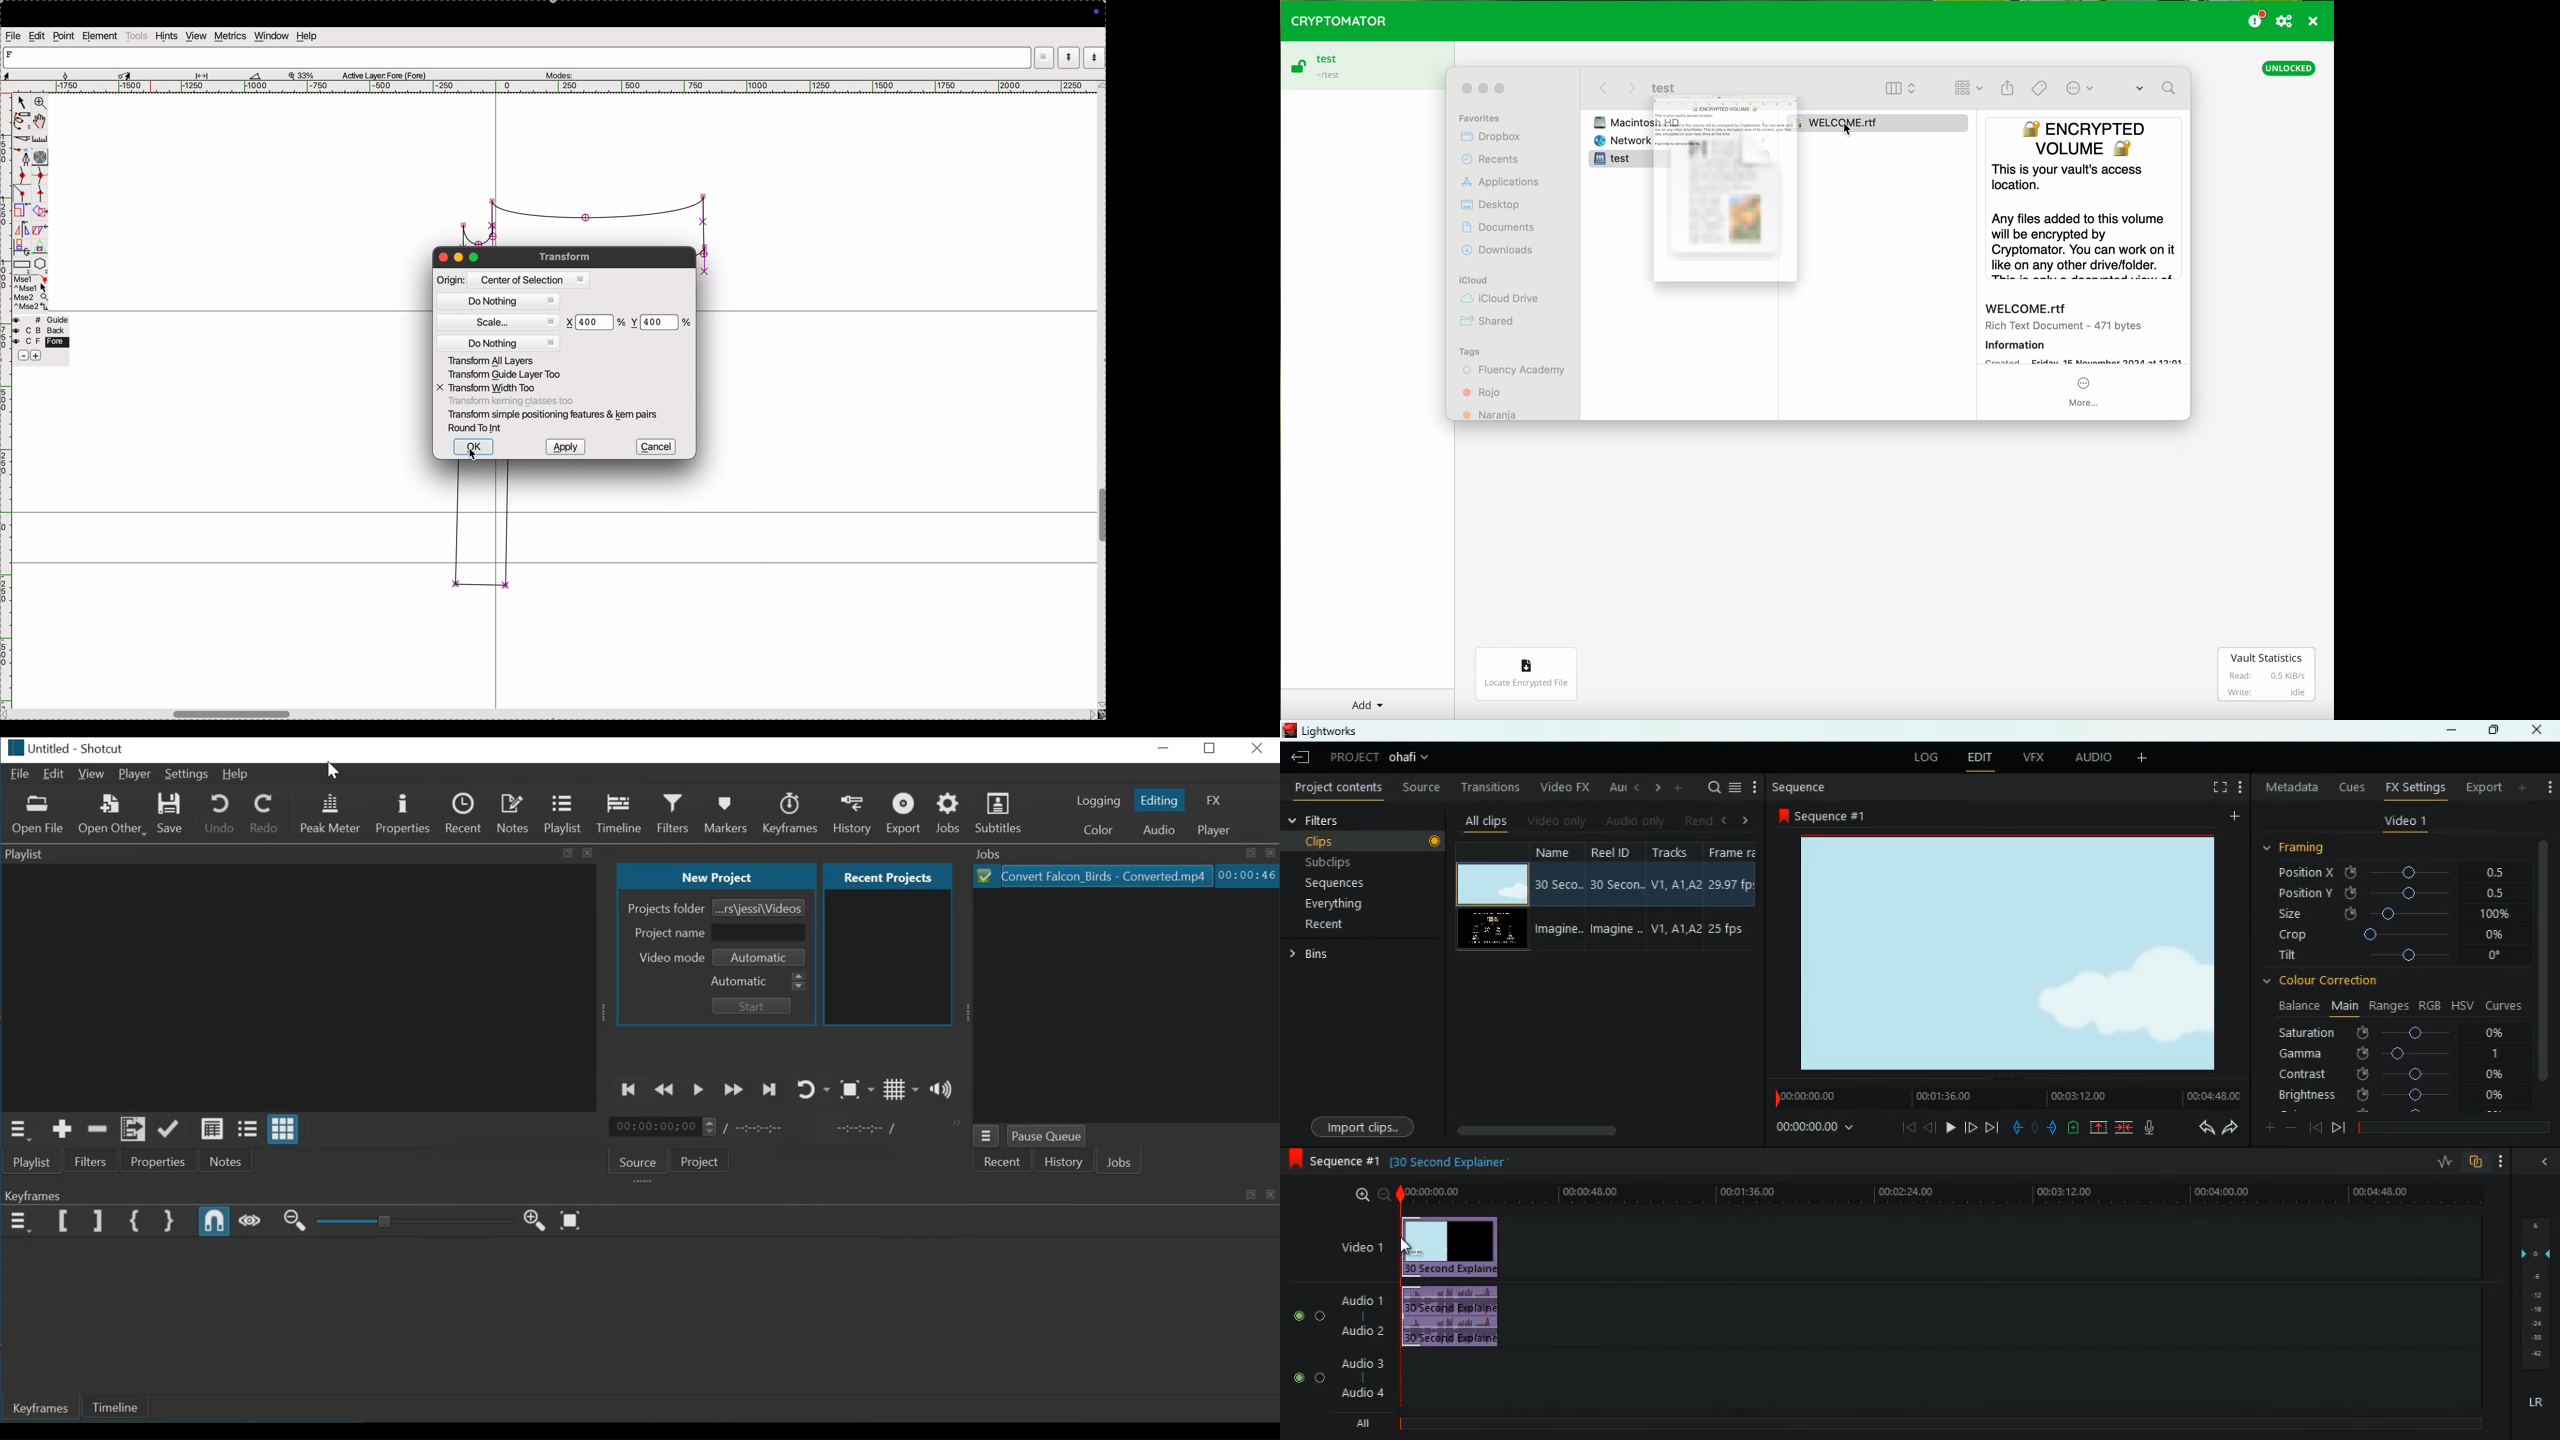 This screenshot has height=1456, width=2576. I want to click on Lightworks logo, so click(1290, 731).